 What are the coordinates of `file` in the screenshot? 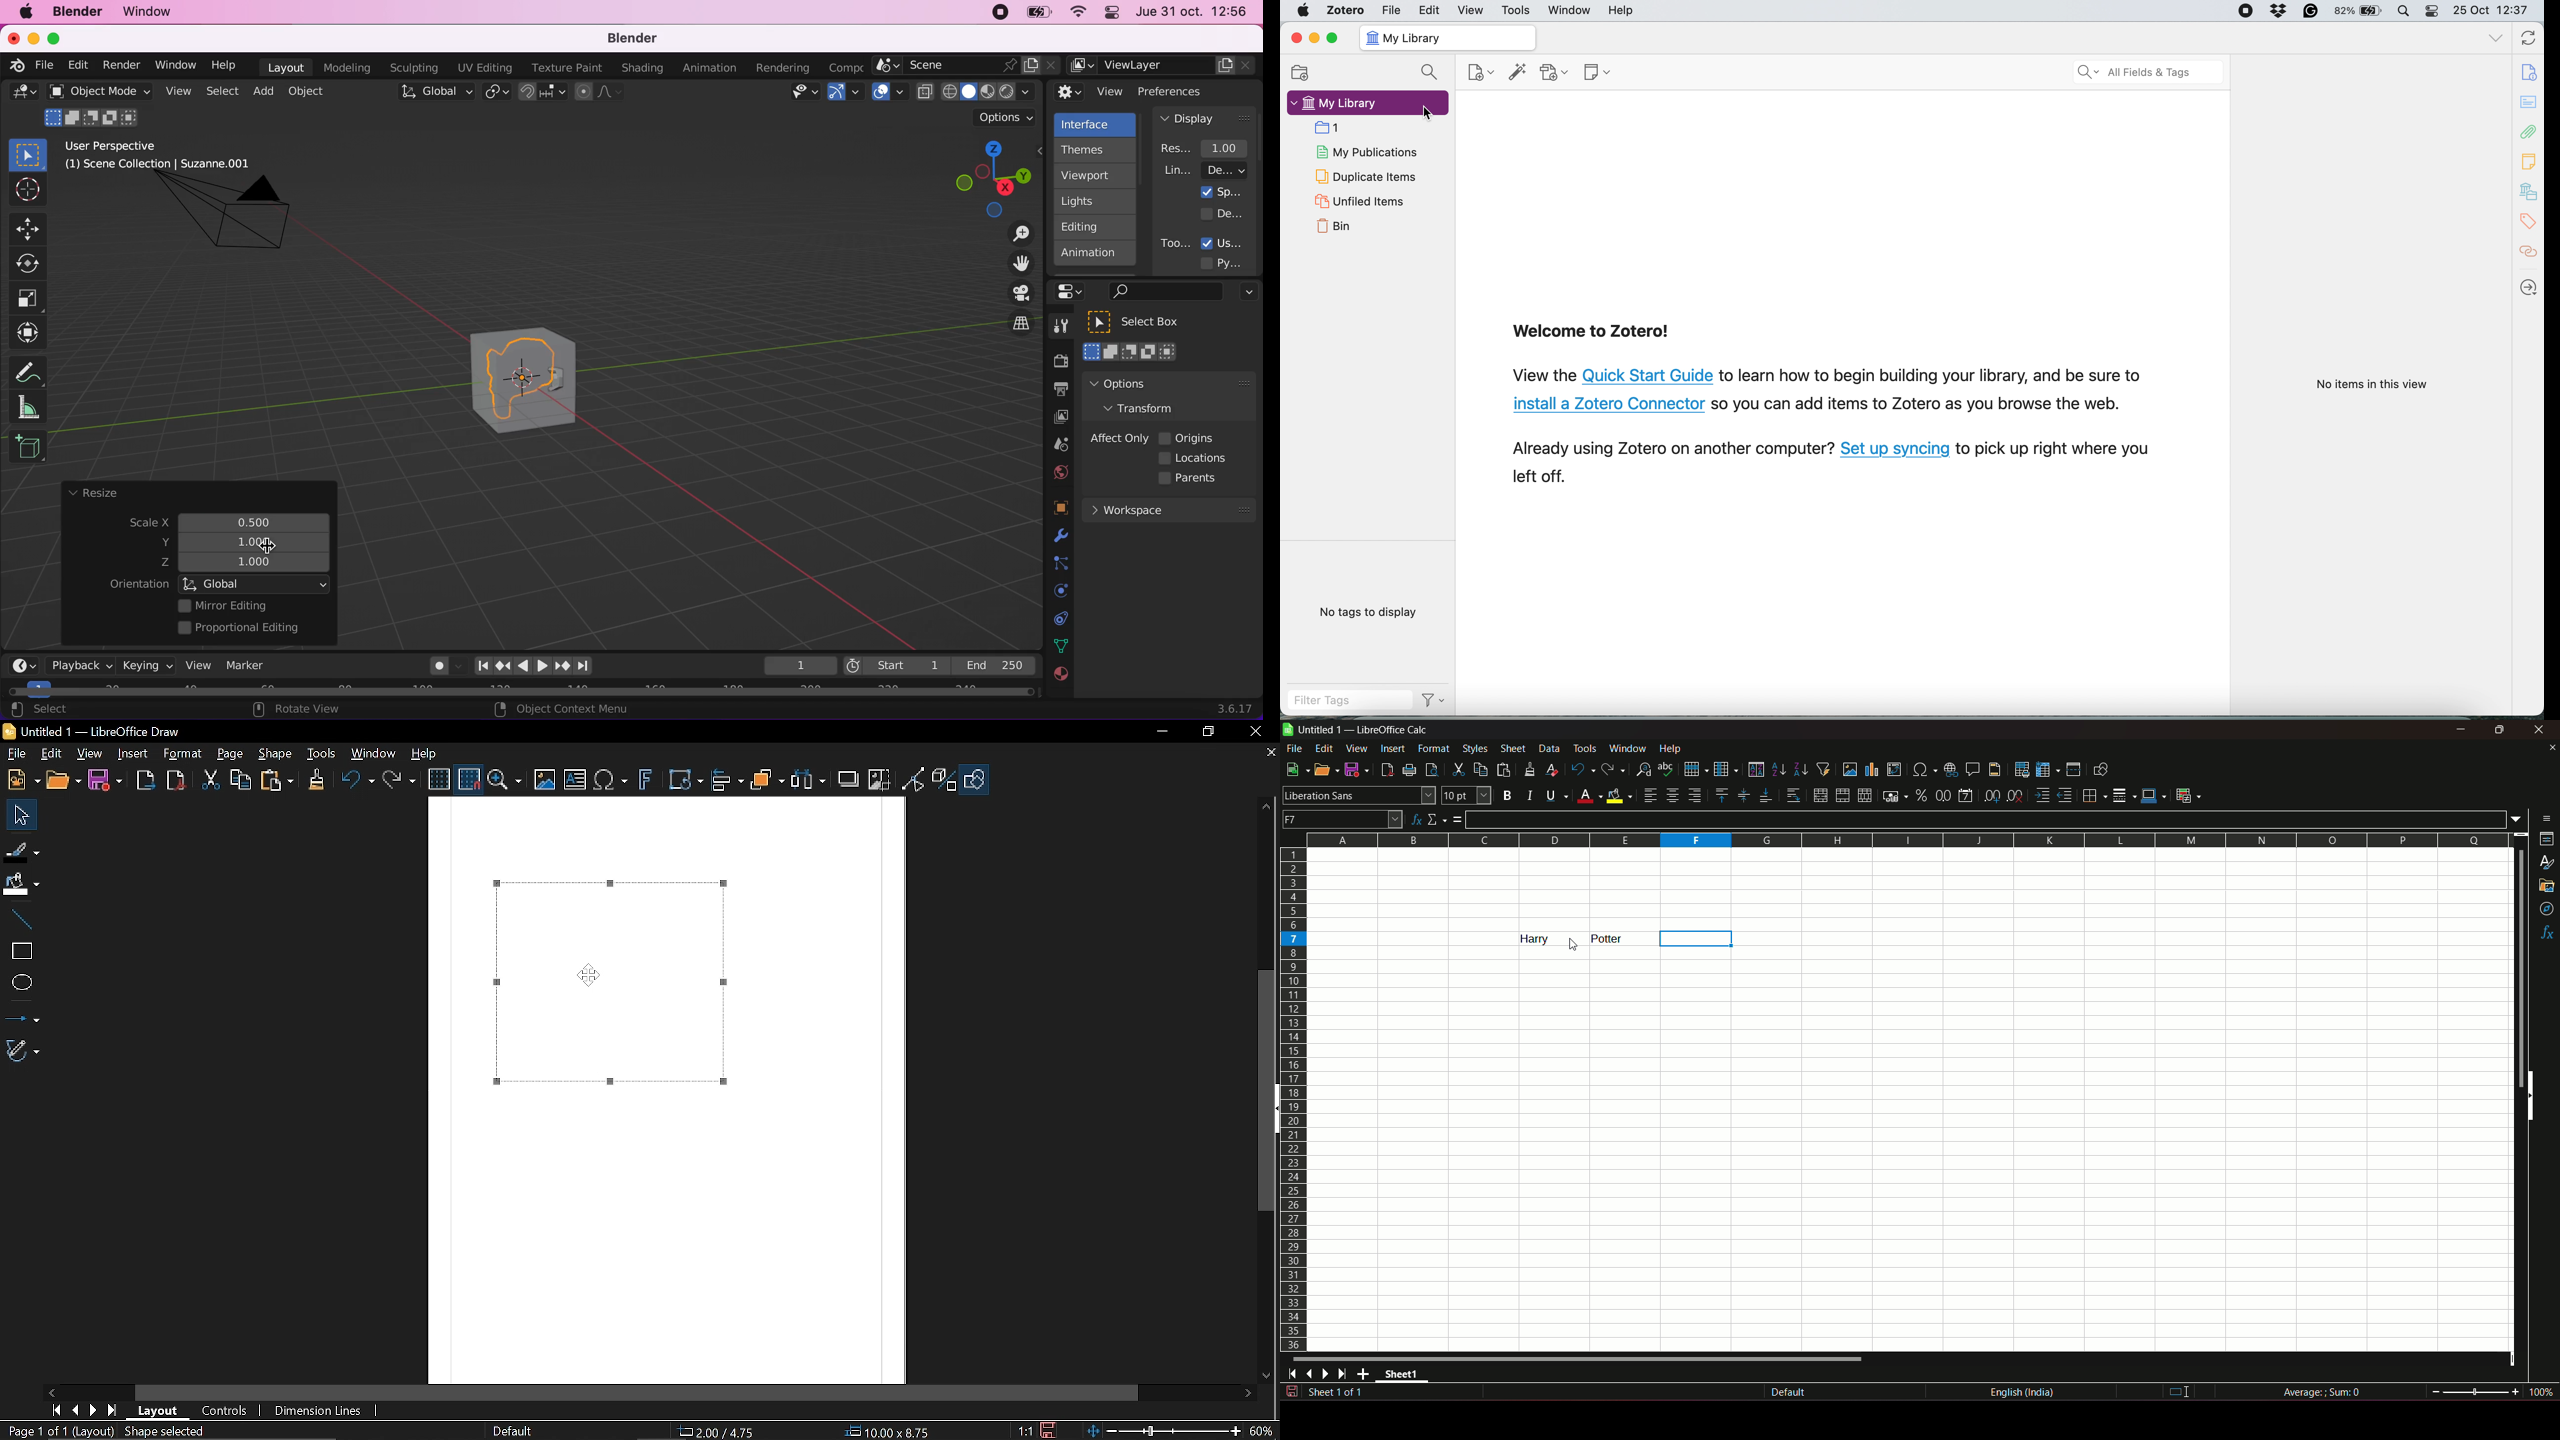 It's located at (1391, 10).